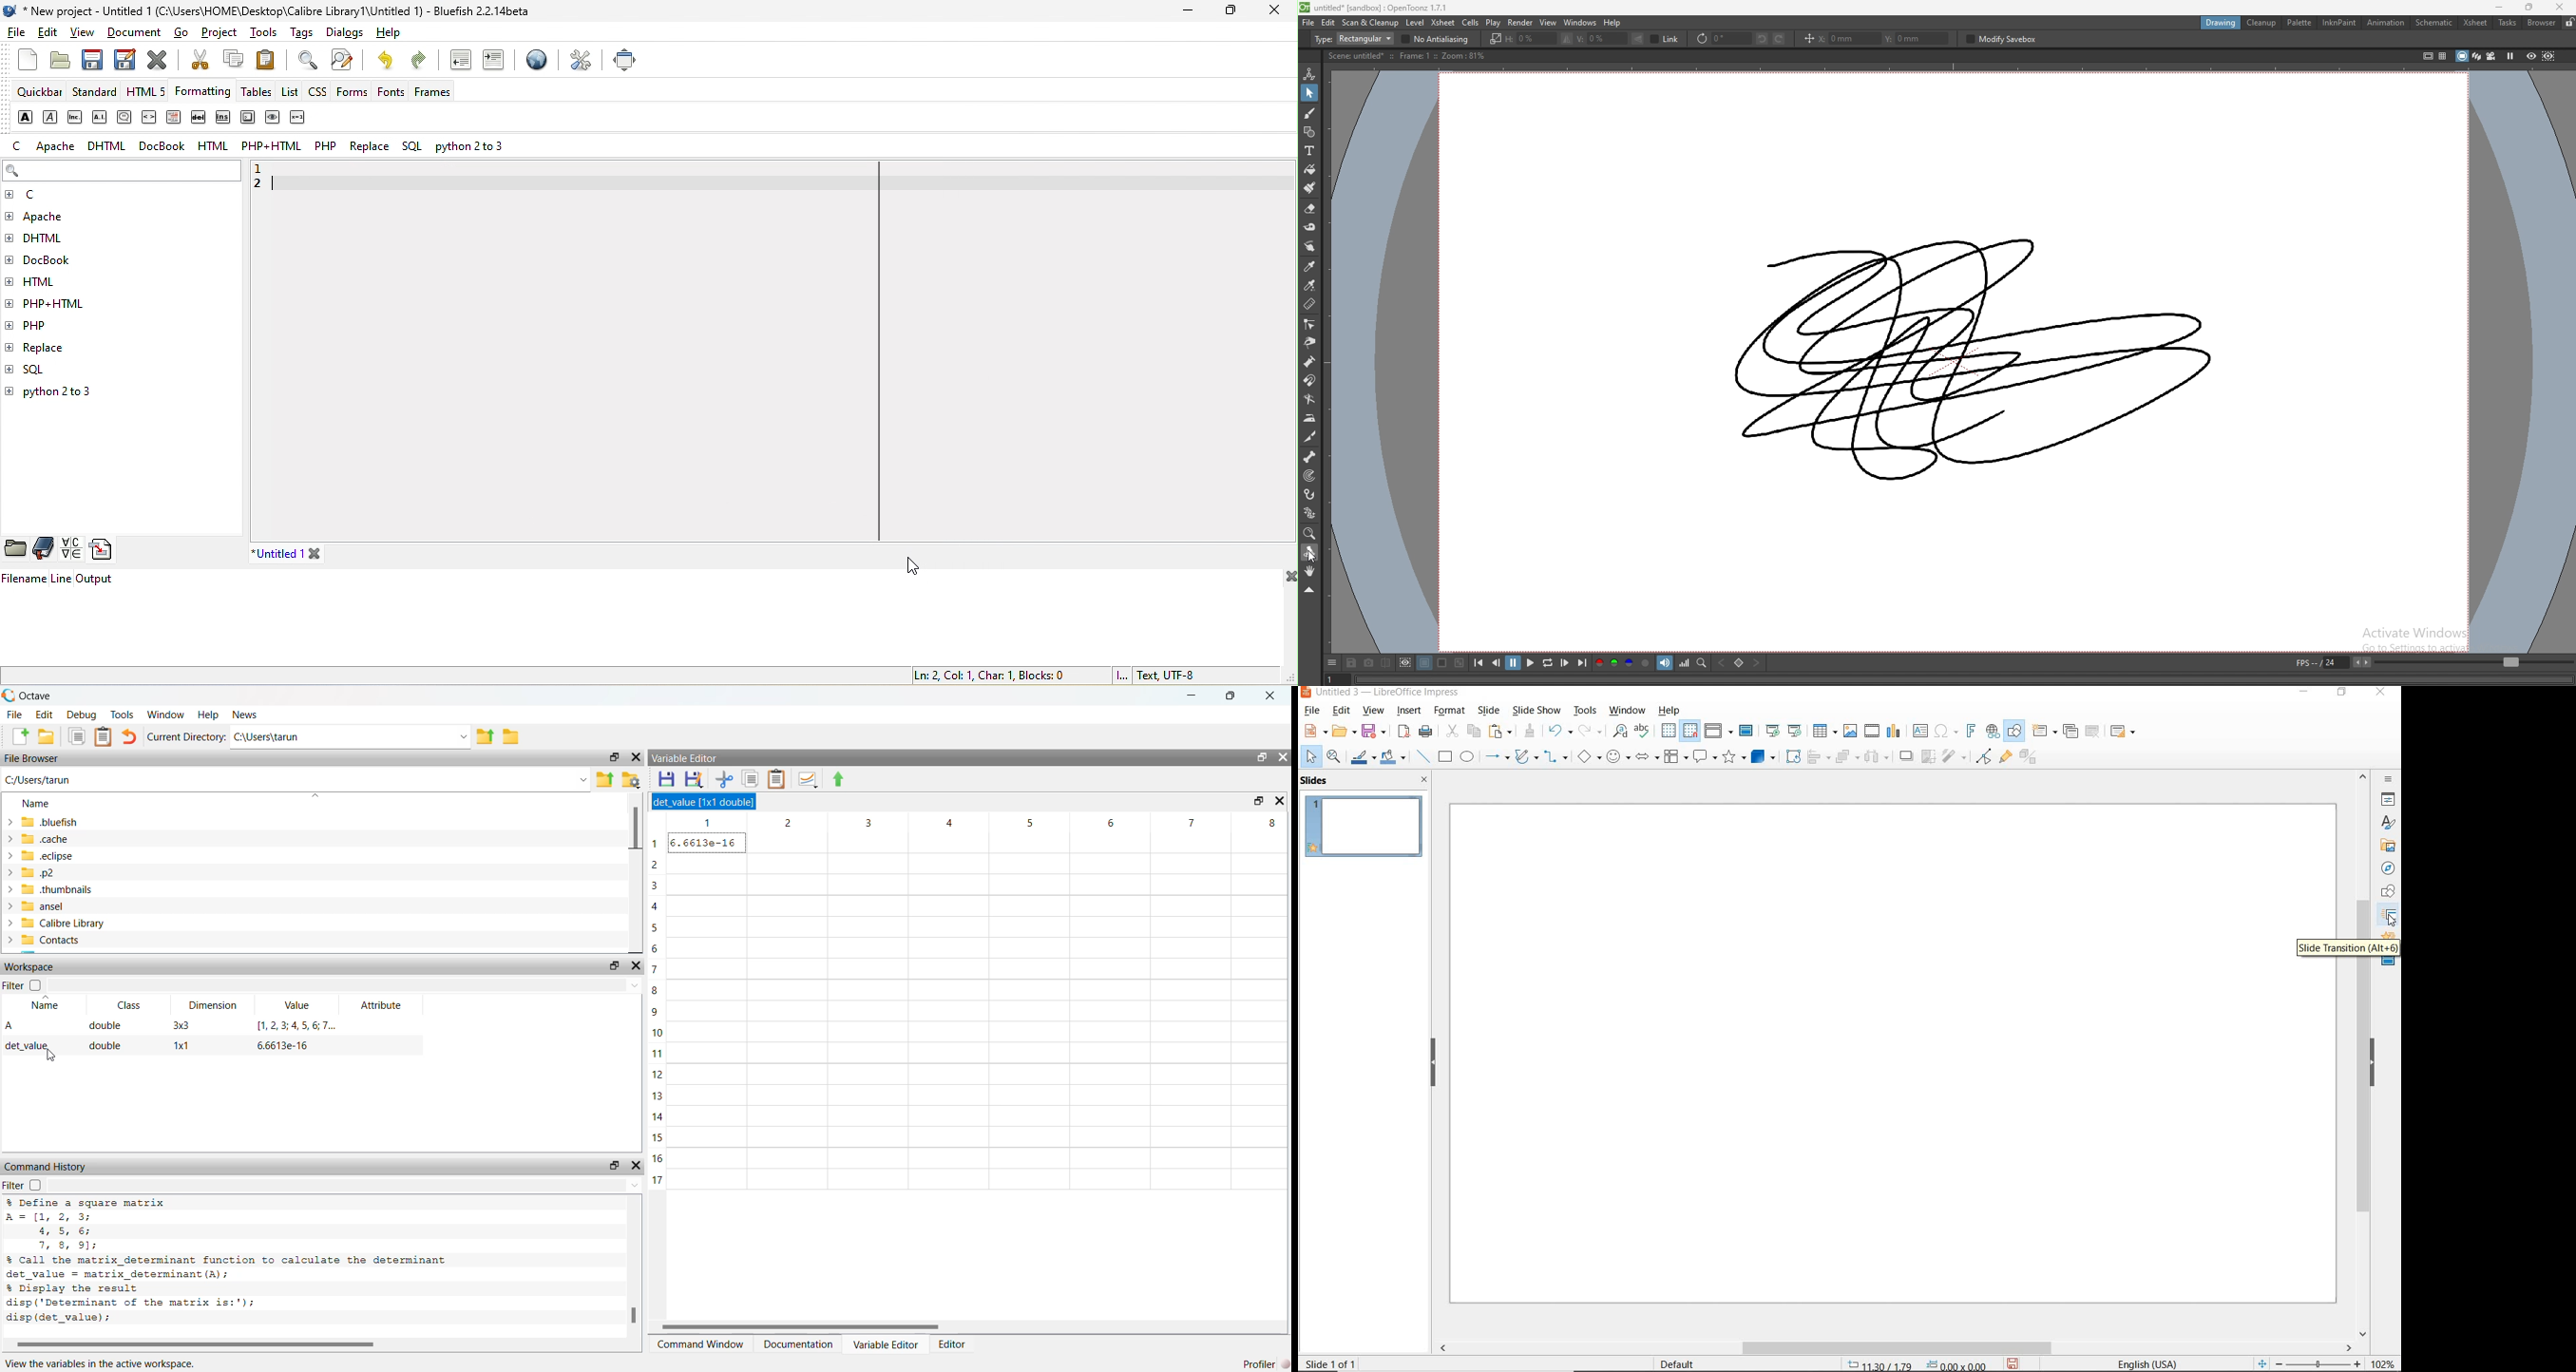  What do you see at coordinates (1308, 756) in the screenshot?
I see `SELECT` at bounding box center [1308, 756].